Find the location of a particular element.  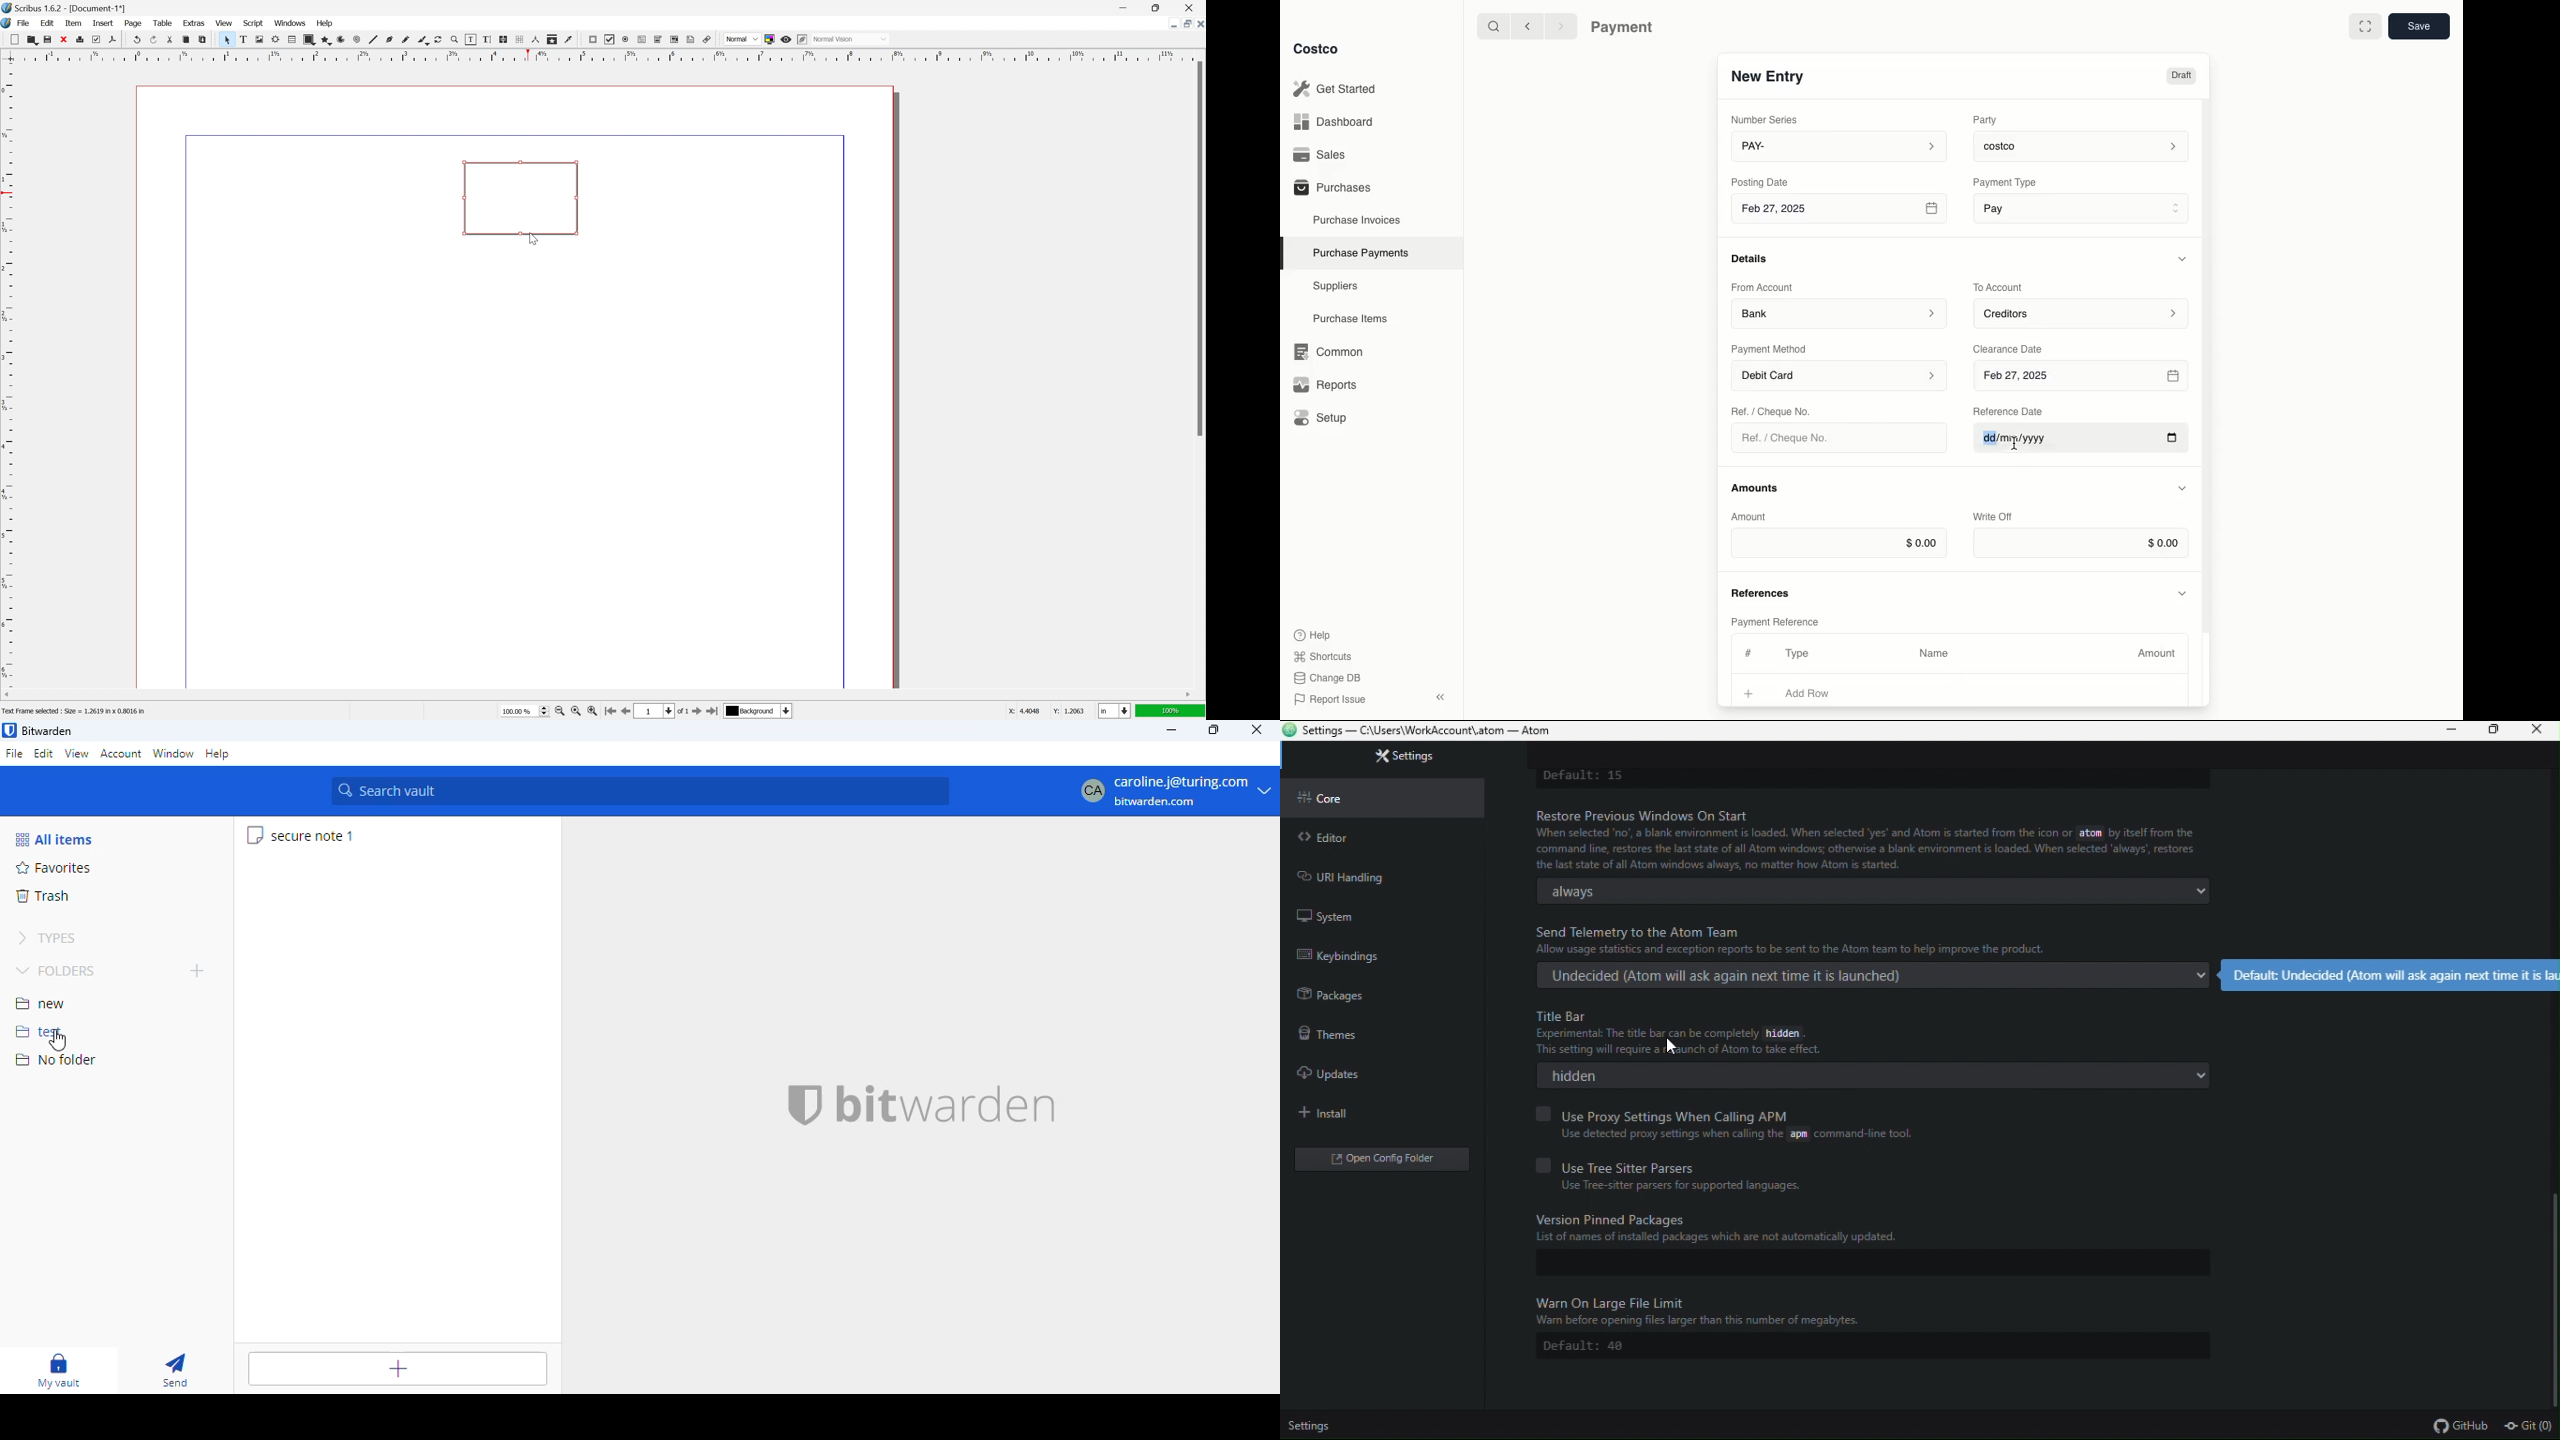

minimize is located at coordinates (1127, 7).